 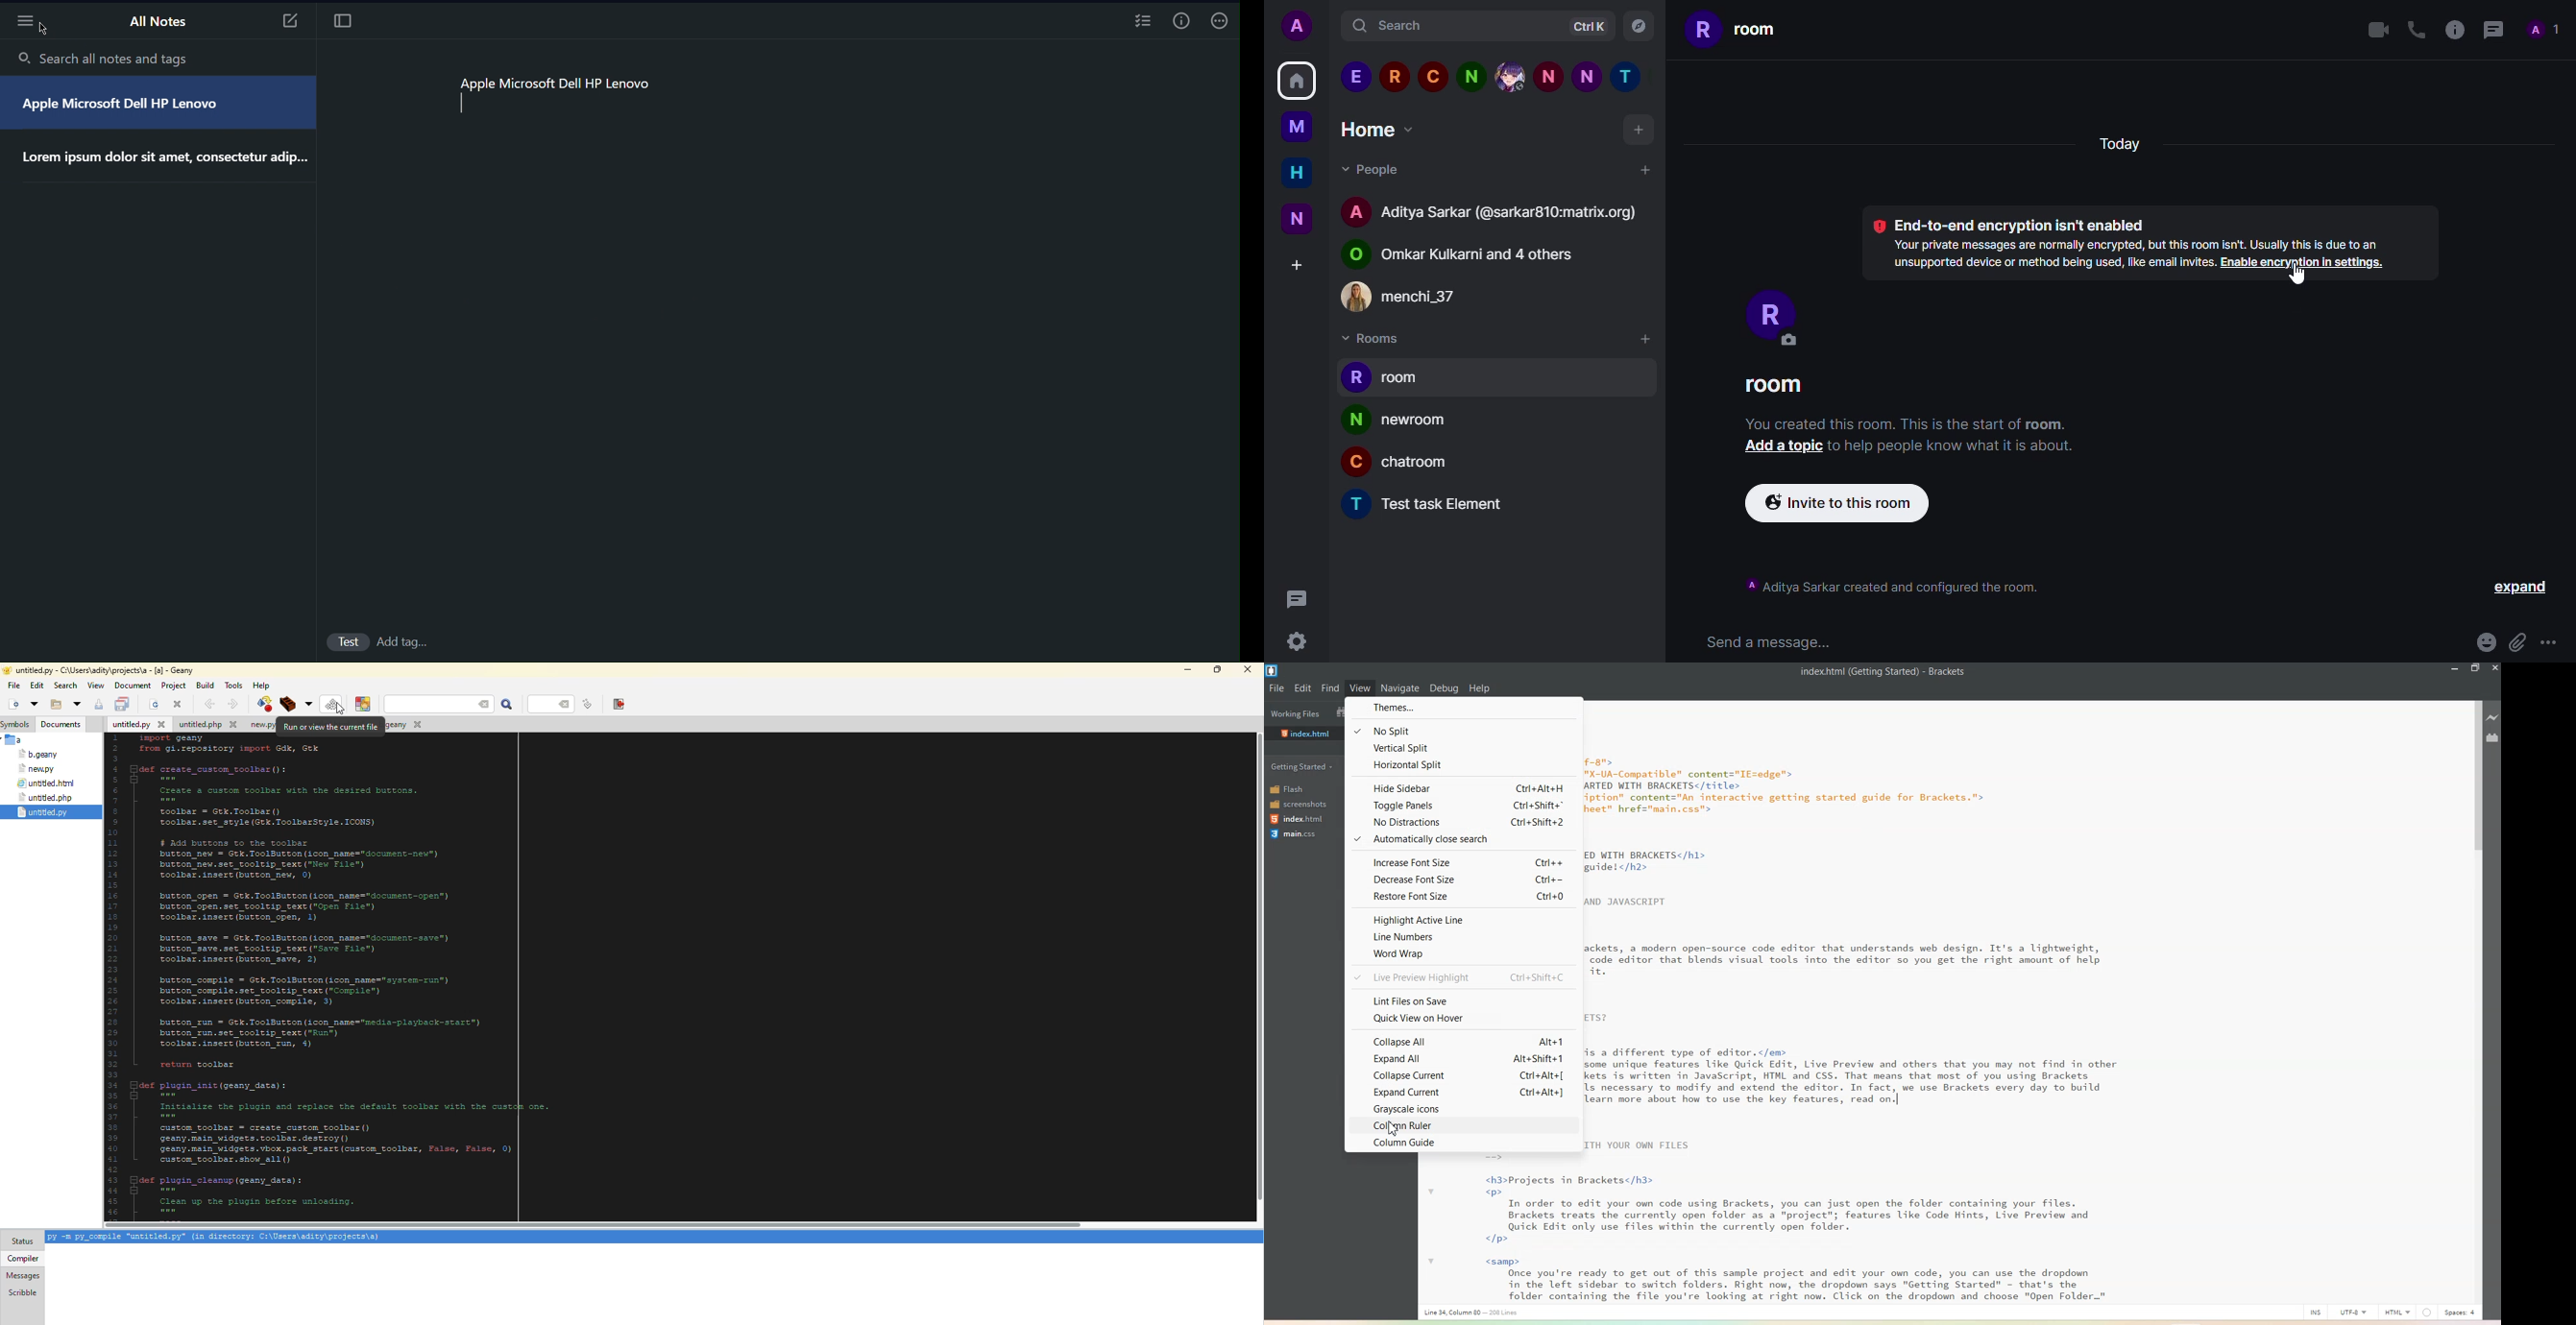 I want to click on tools, so click(x=235, y=686).